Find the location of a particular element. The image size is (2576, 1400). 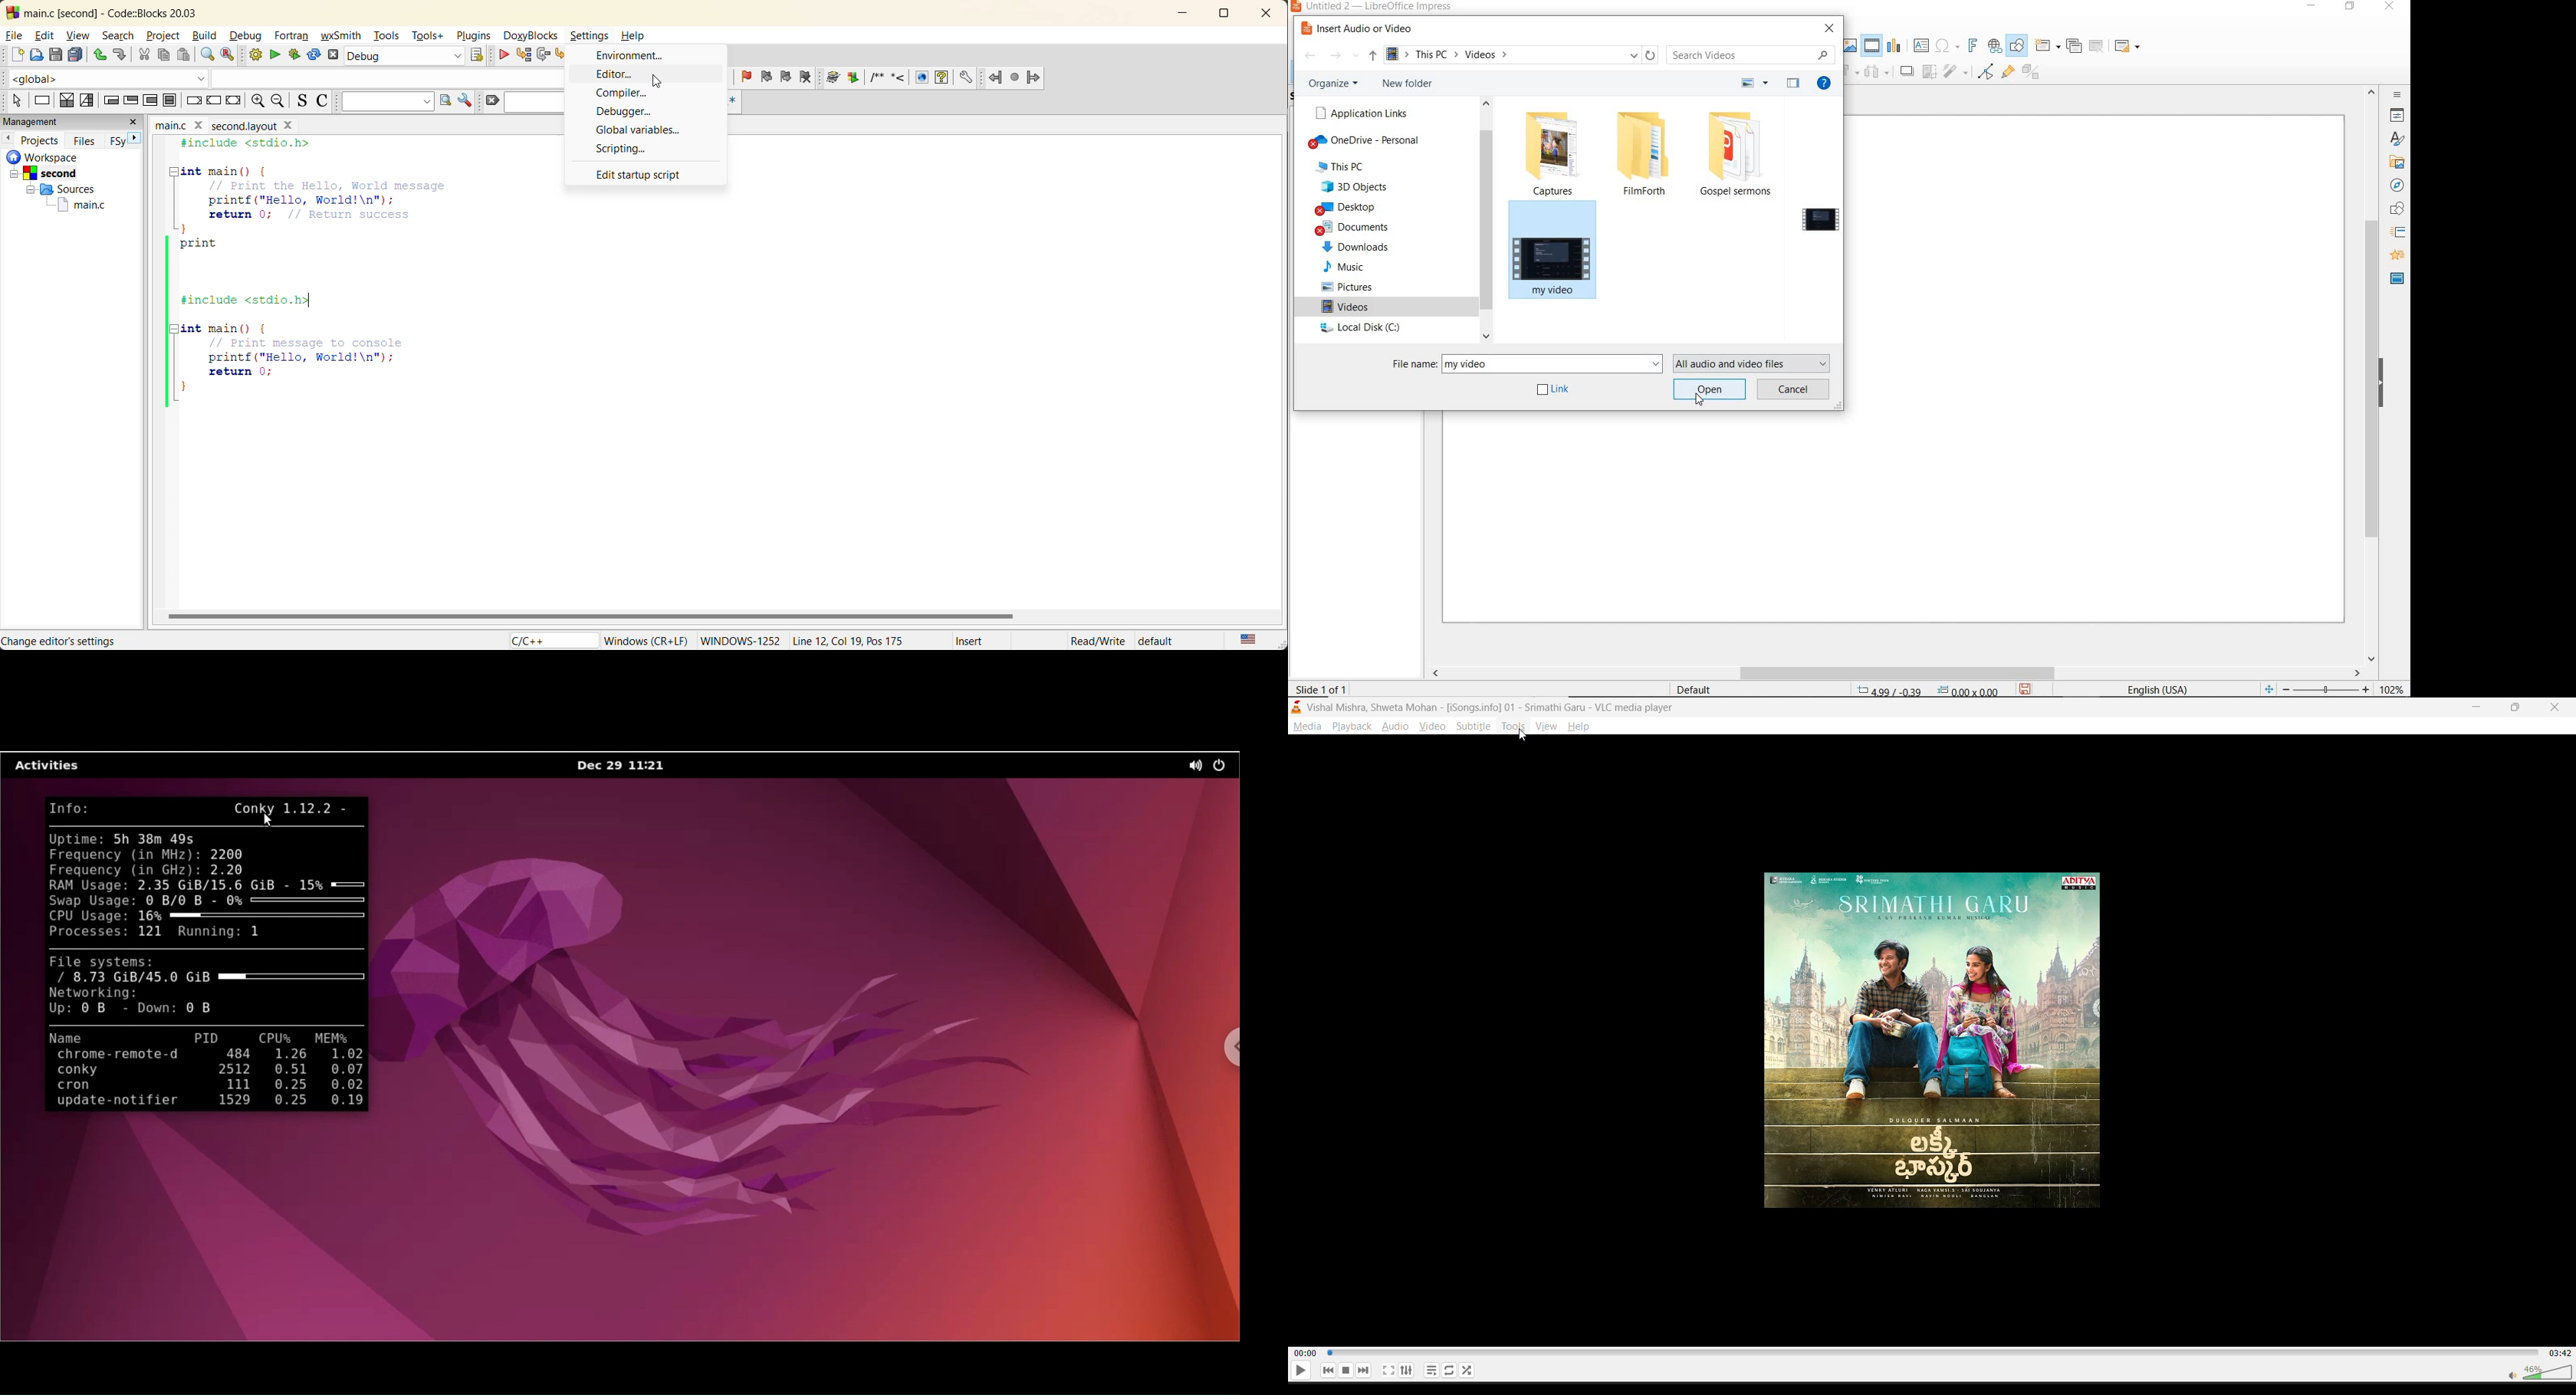

NEW FOLDER is located at coordinates (1408, 84).